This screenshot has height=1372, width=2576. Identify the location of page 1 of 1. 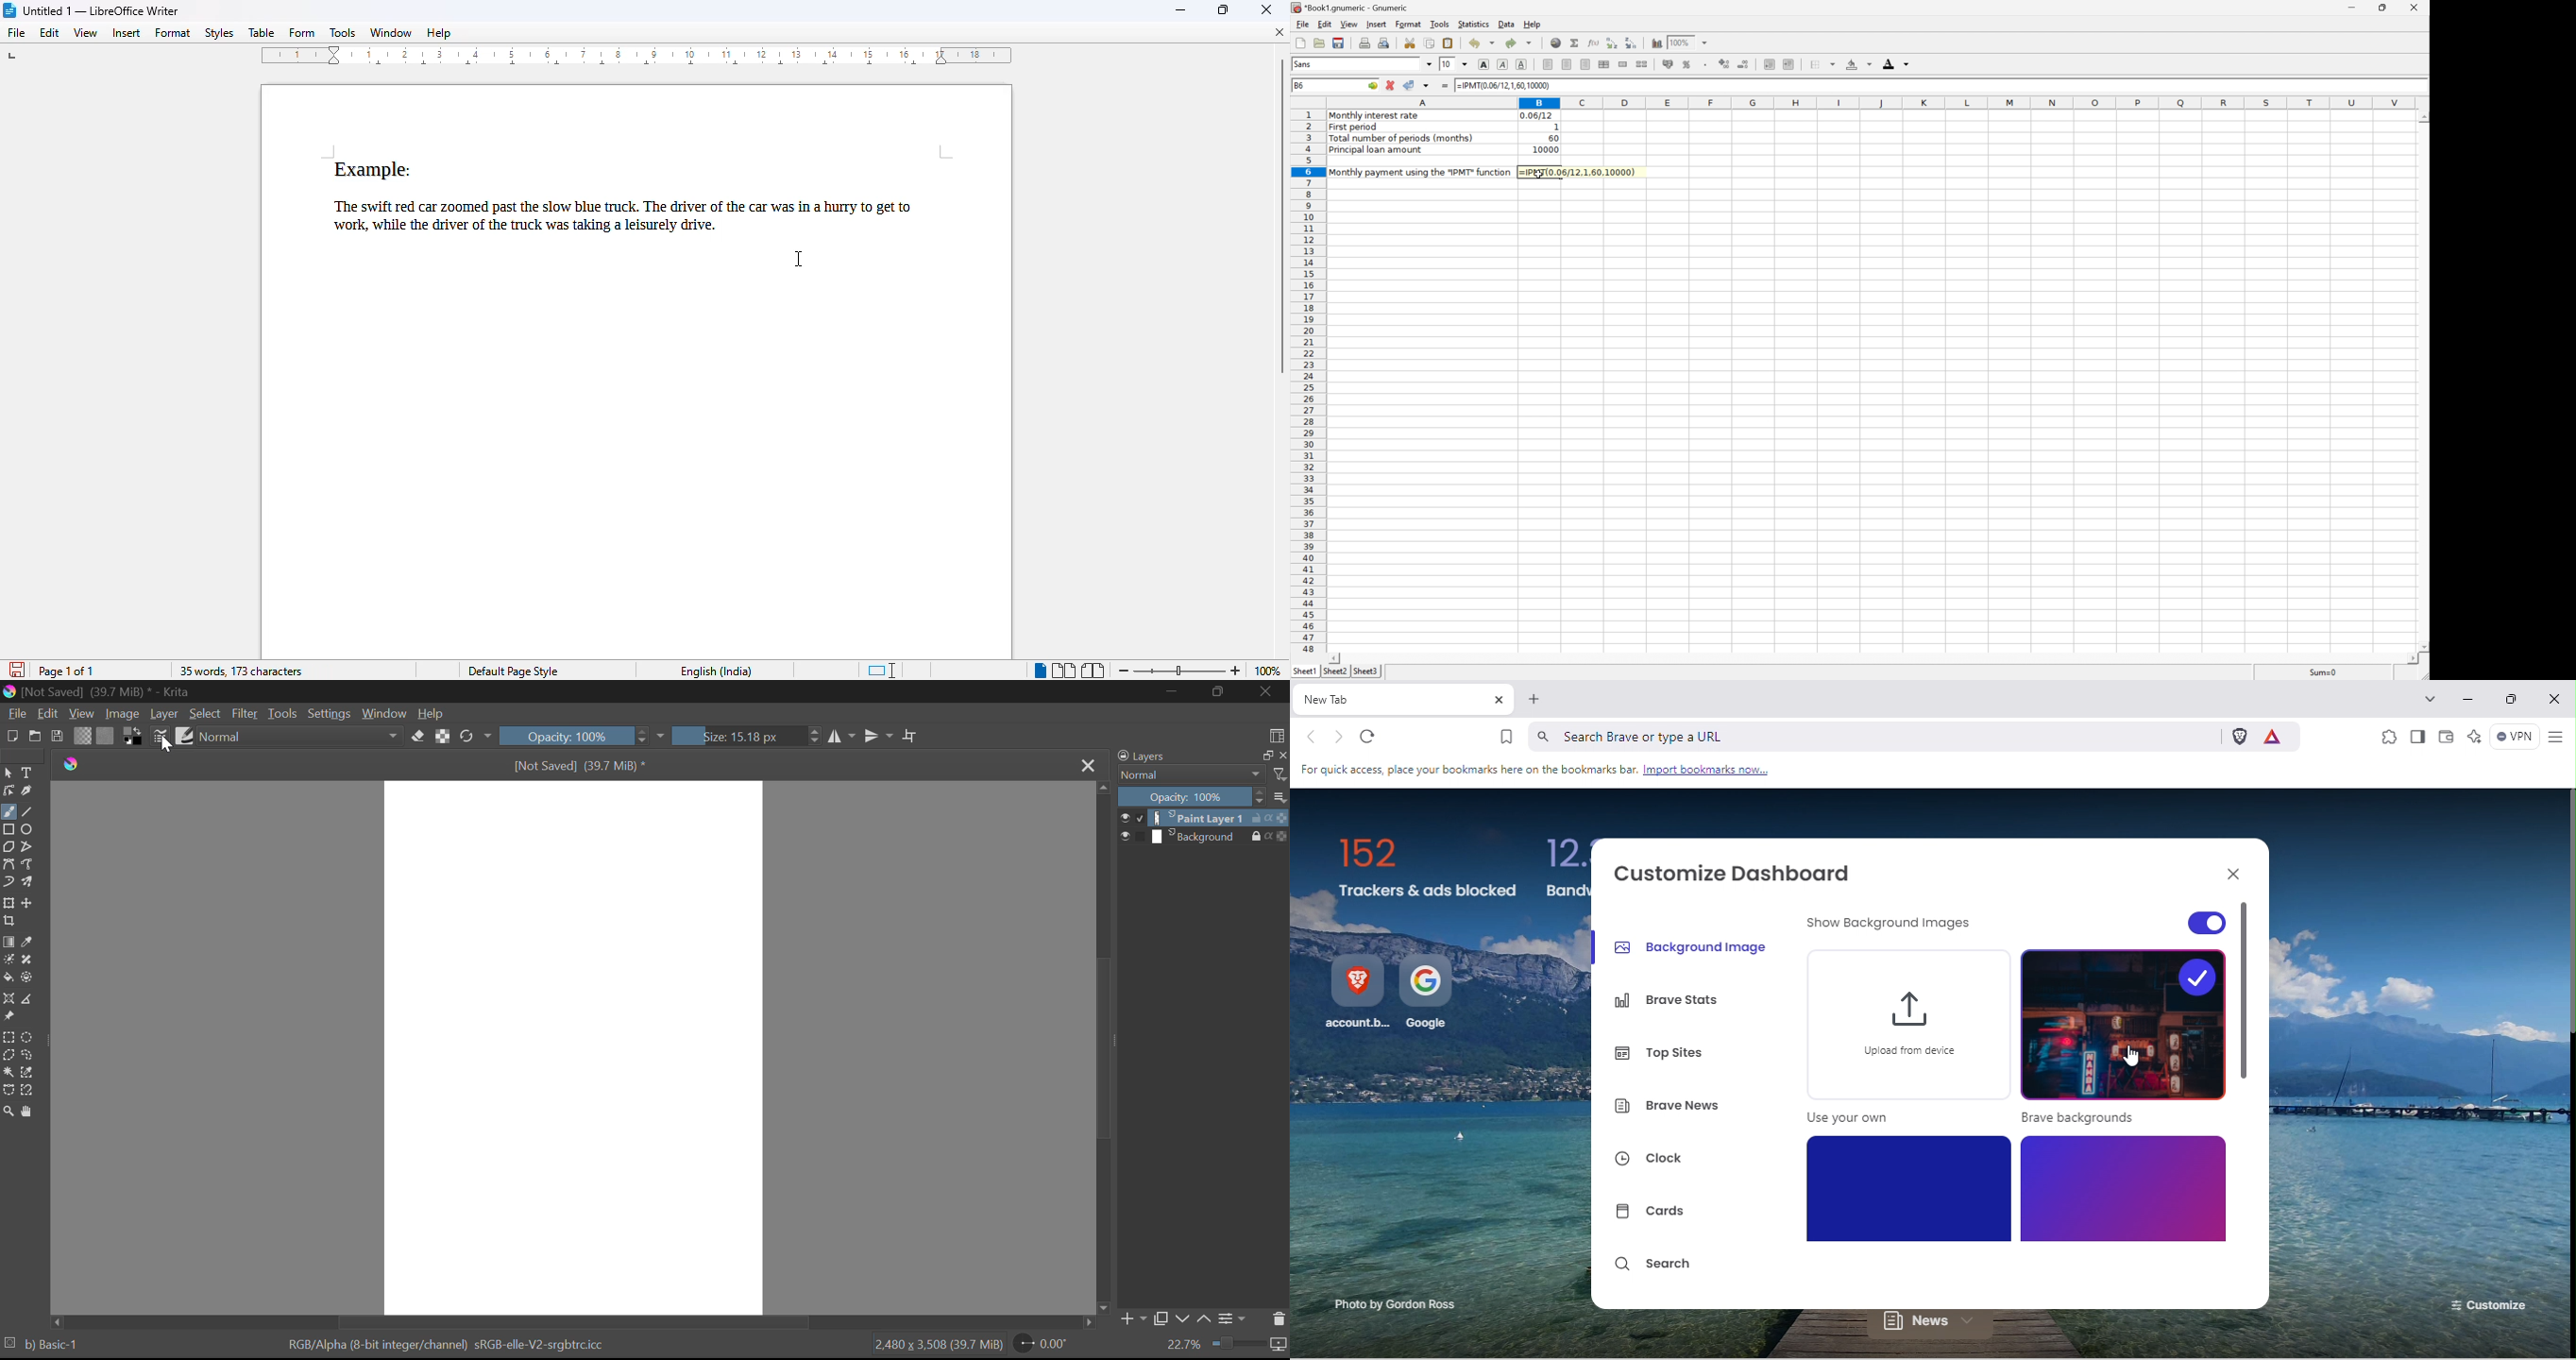
(66, 671).